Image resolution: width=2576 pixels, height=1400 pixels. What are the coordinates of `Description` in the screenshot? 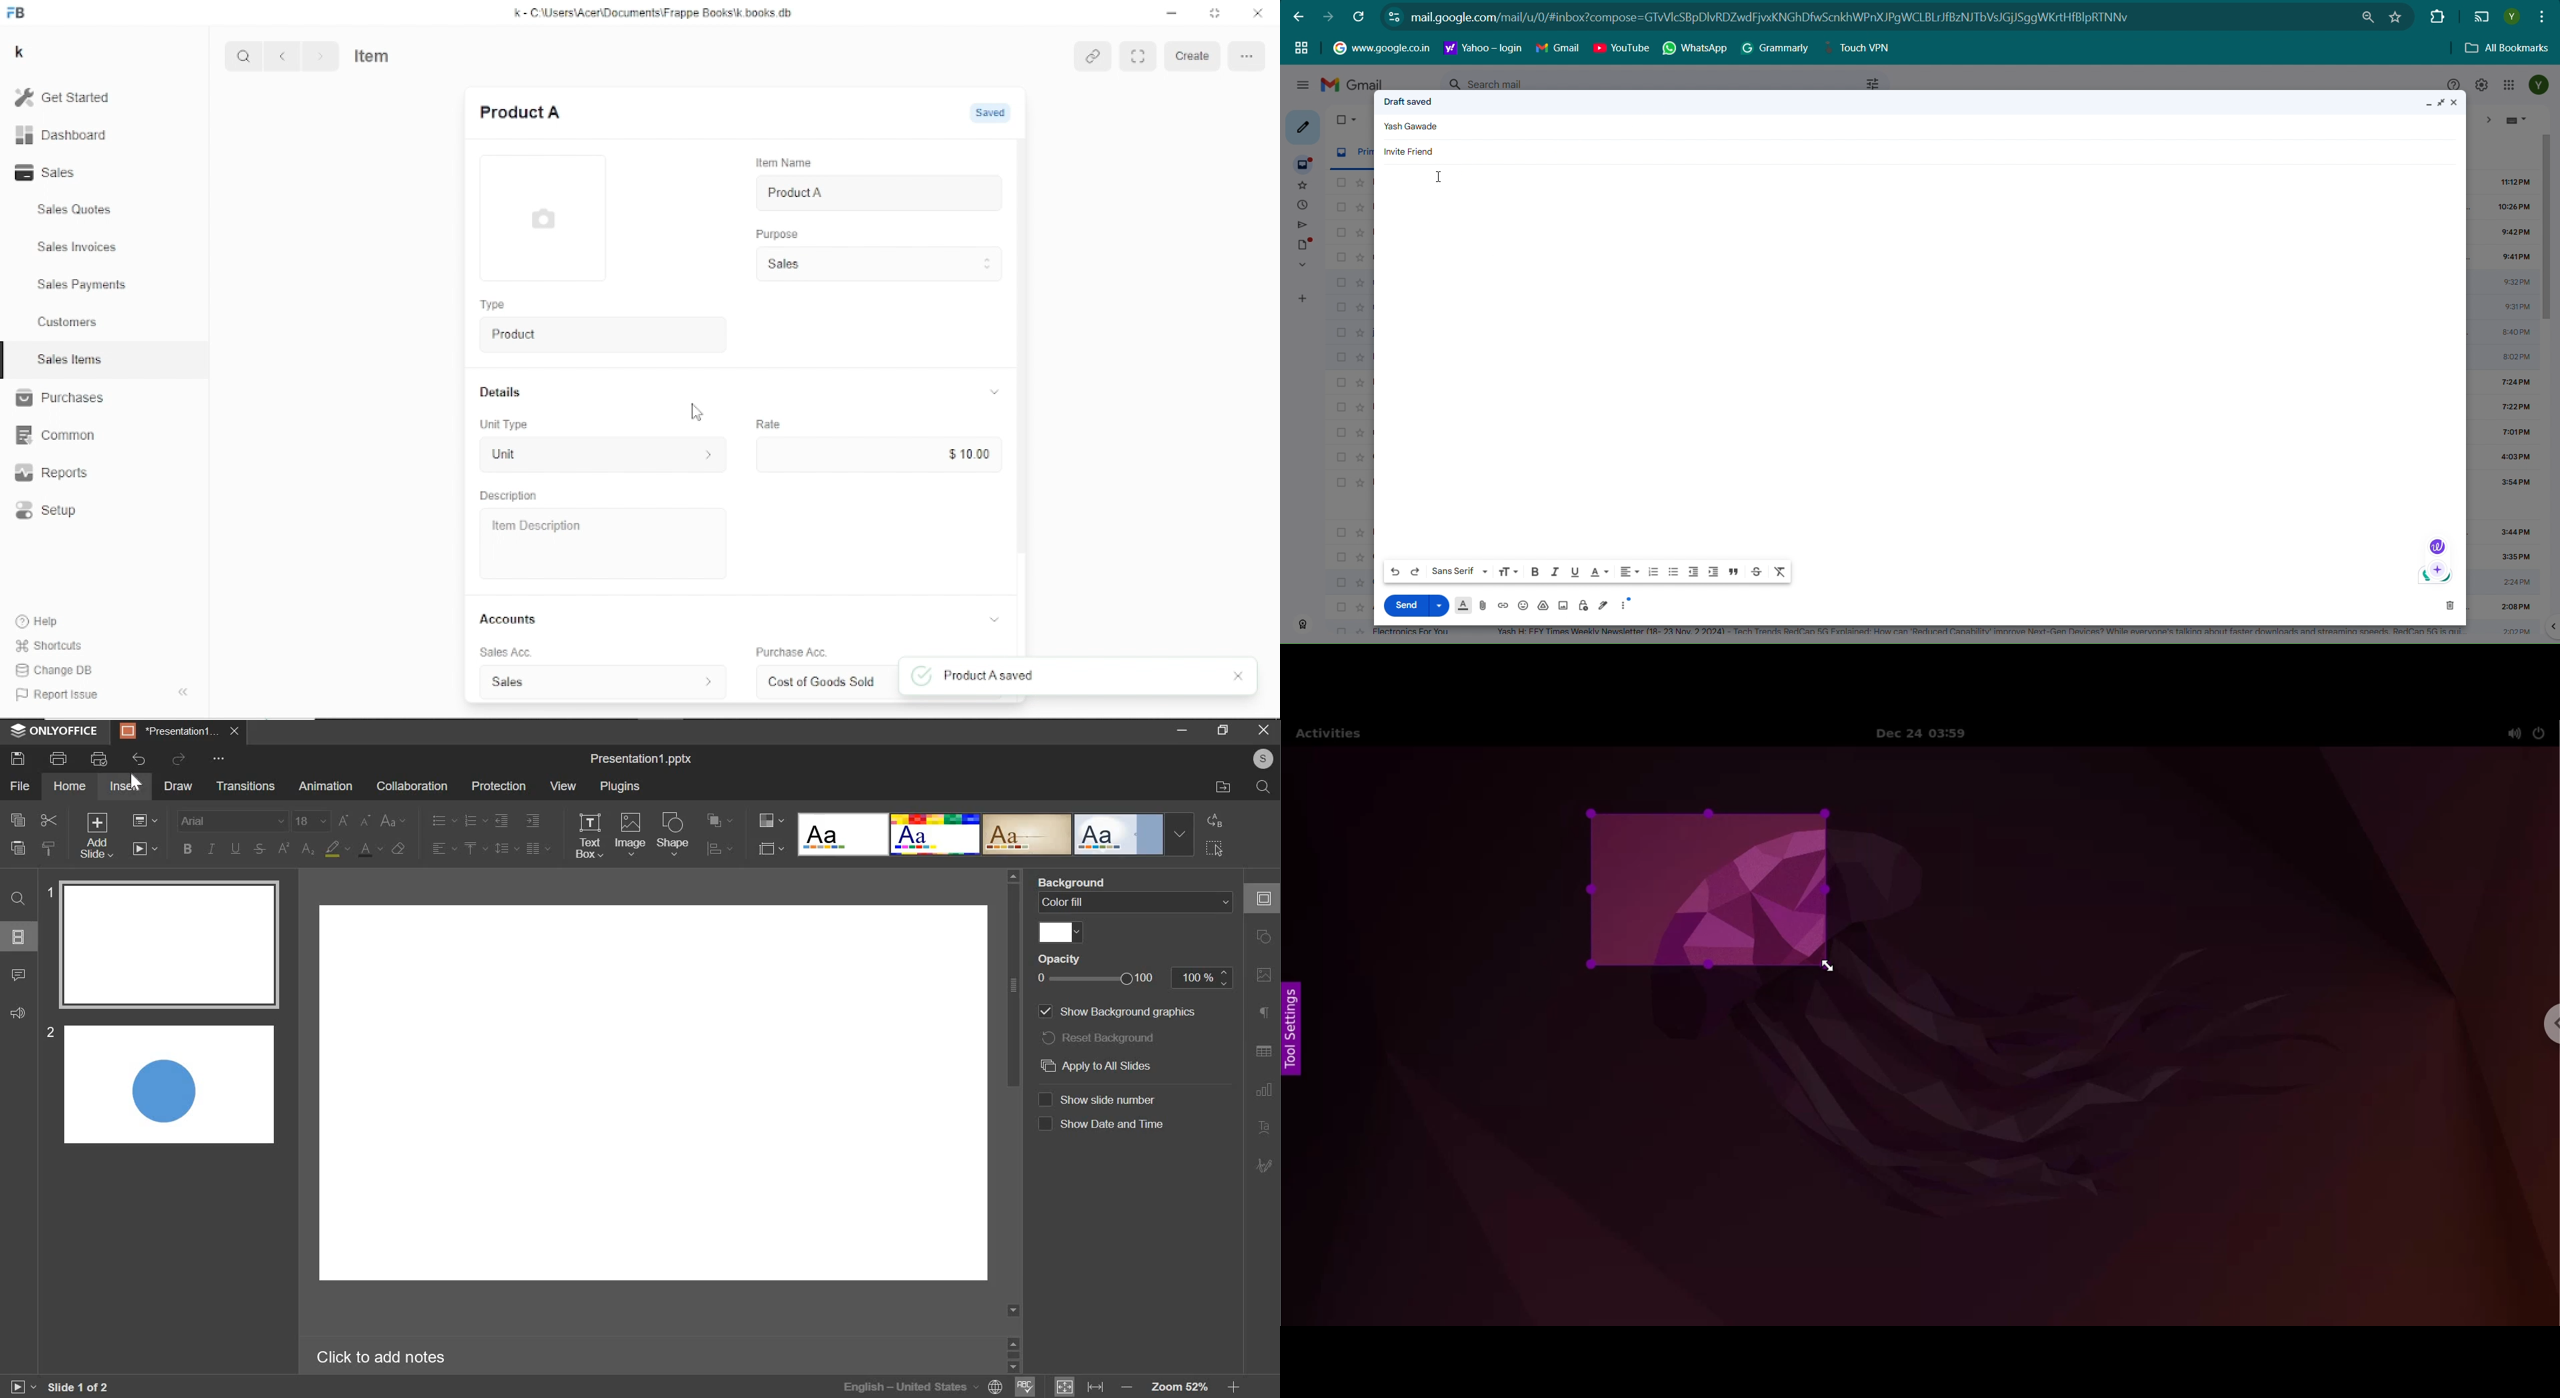 It's located at (509, 496).